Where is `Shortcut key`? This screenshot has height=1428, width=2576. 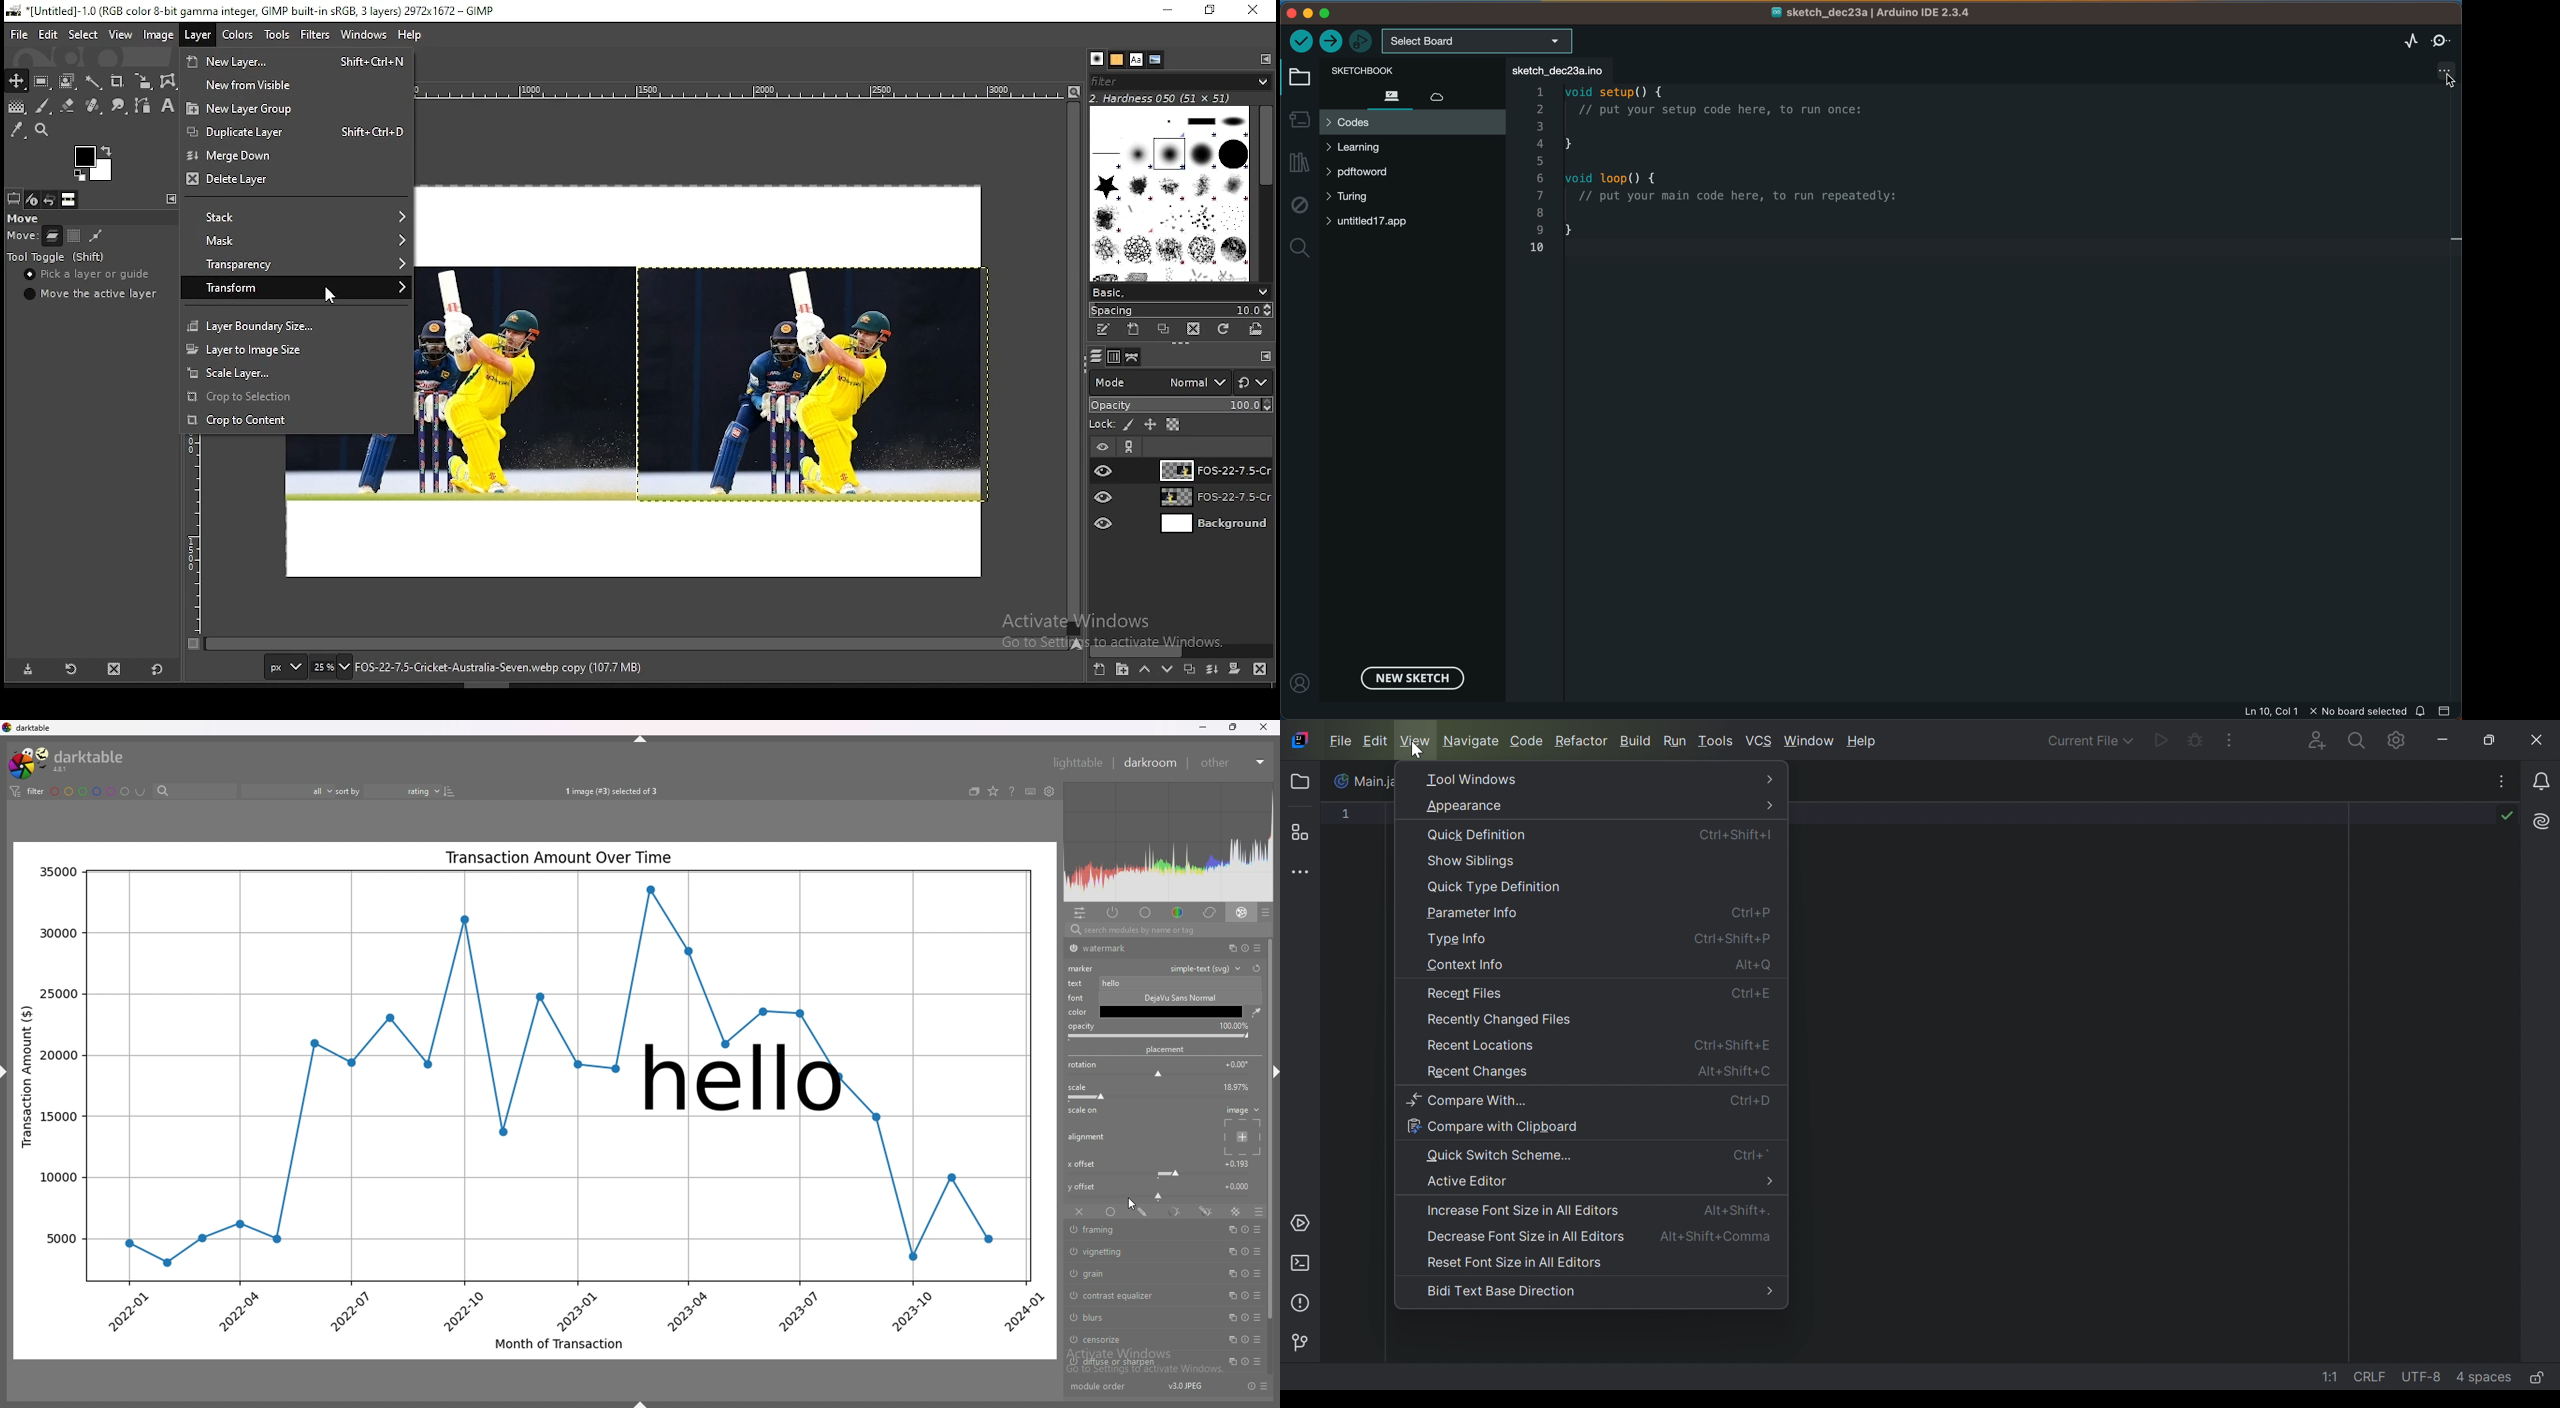
Shortcut key is located at coordinates (367, 131).